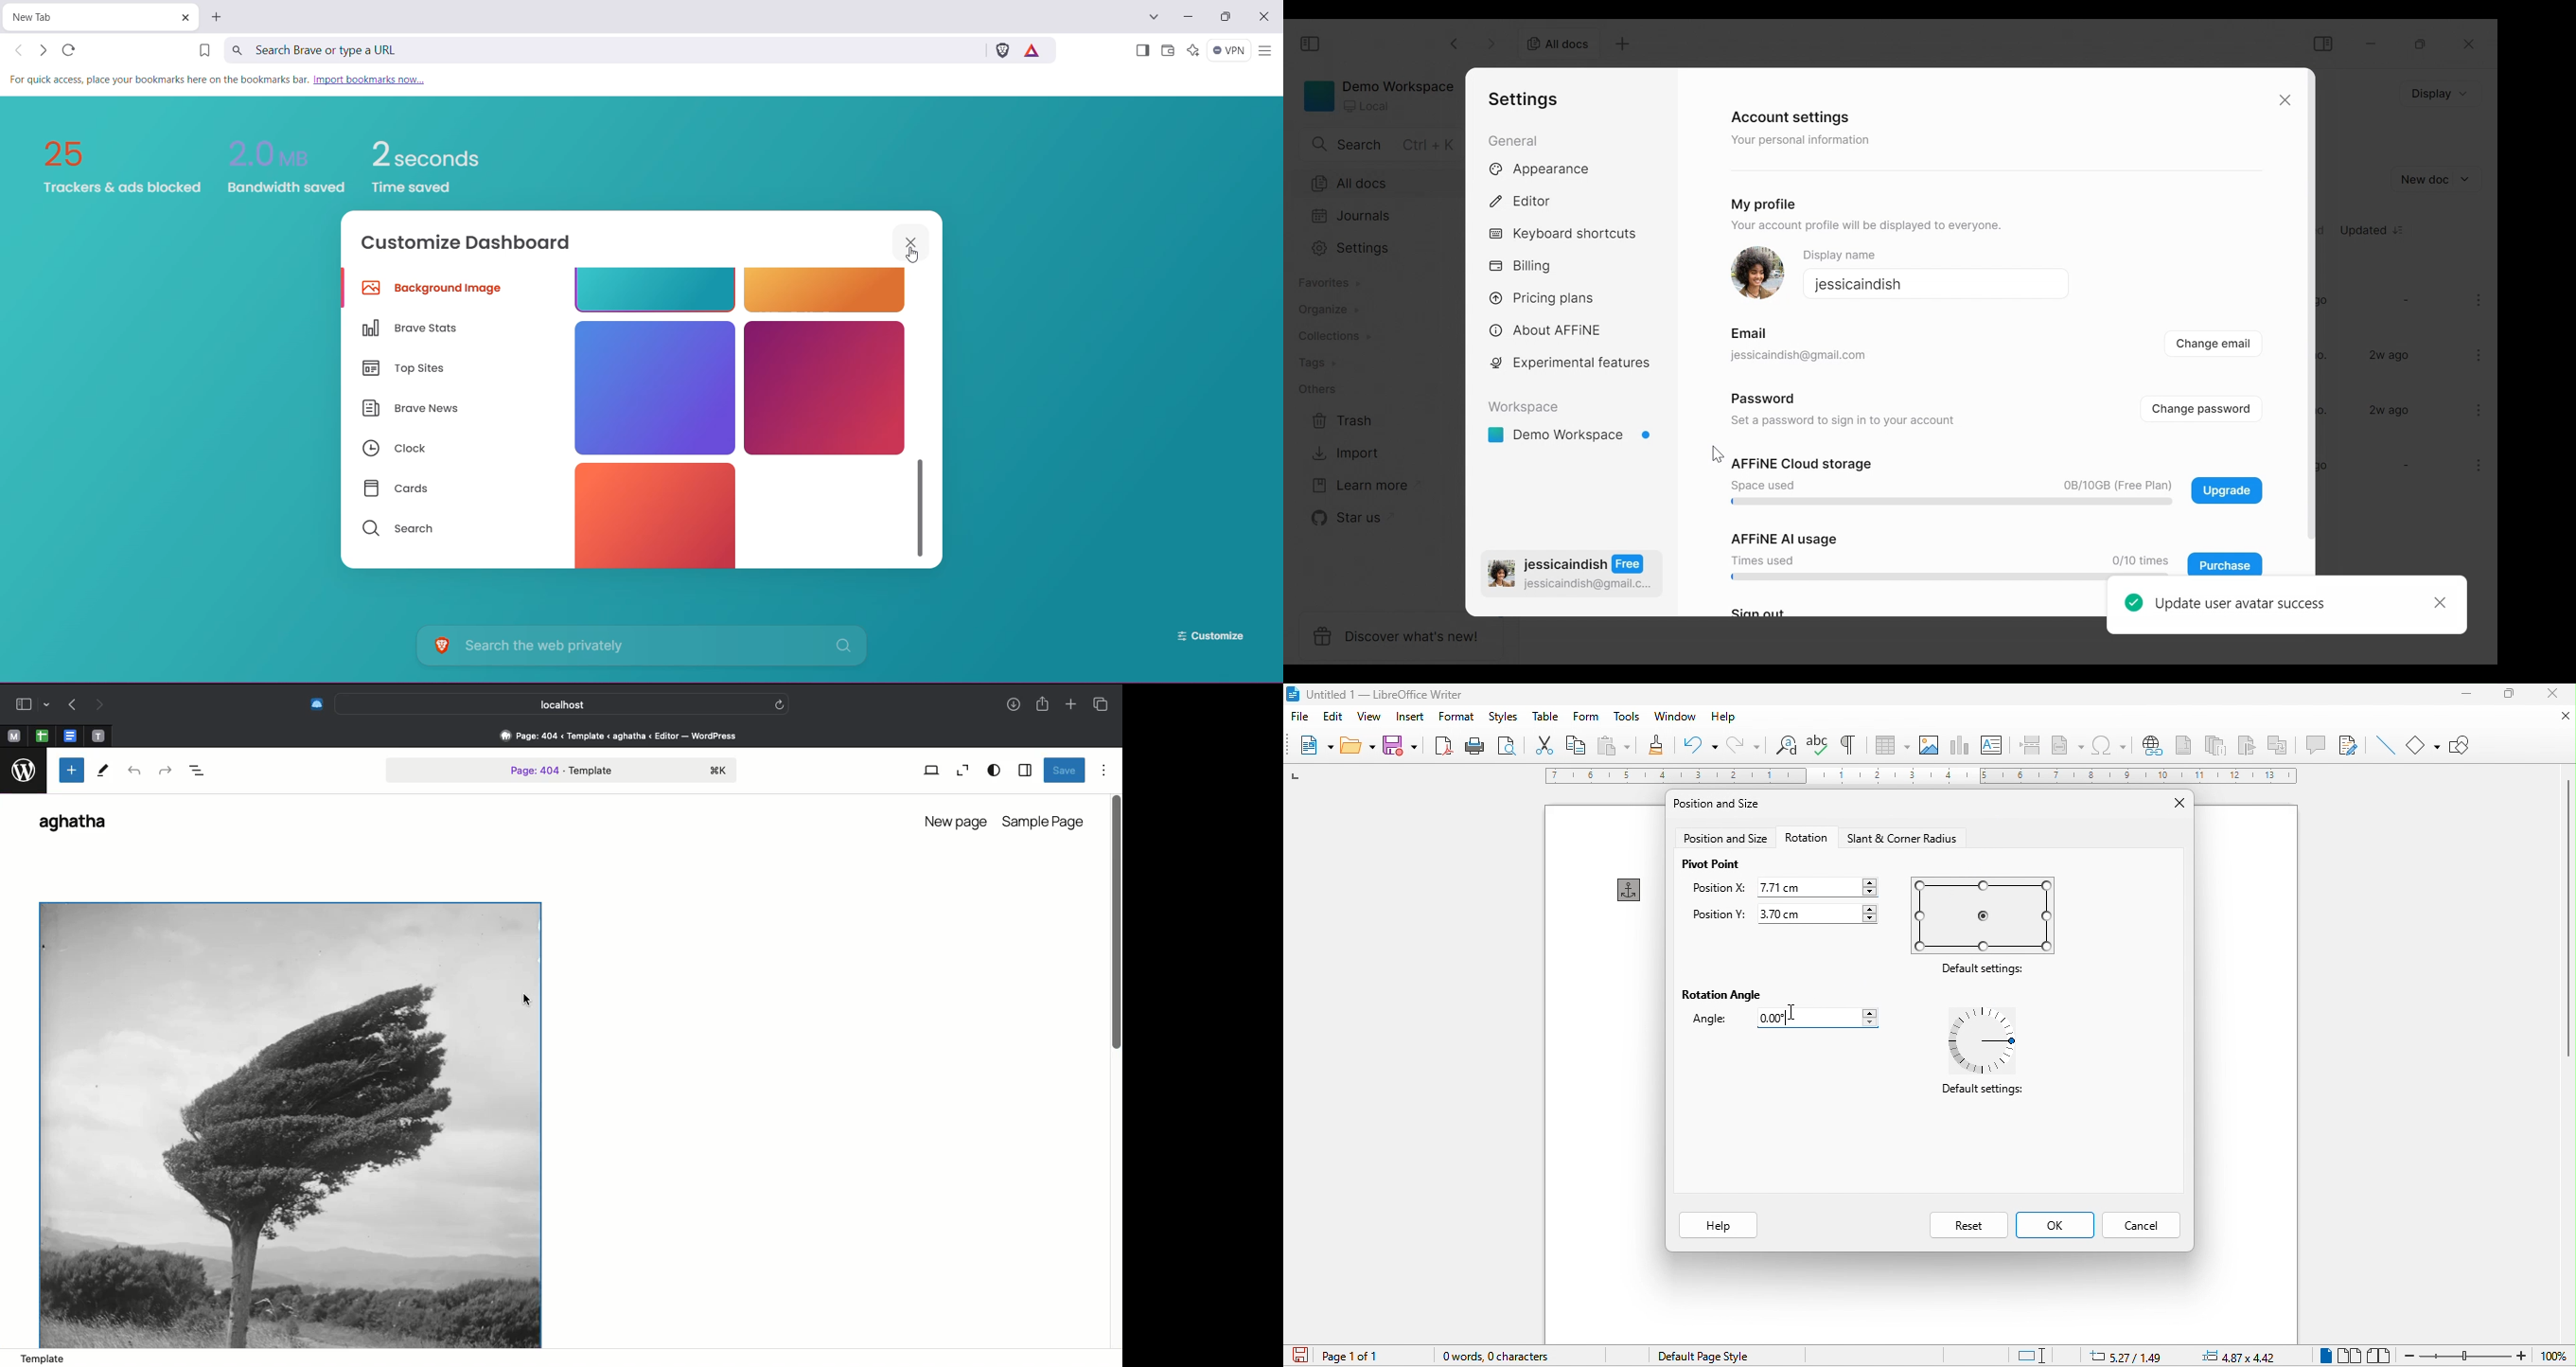 The image size is (2576, 1372). What do you see at coordinates (1340, 421) in the screenshot?
I see `Trash` at bounding box center [1340, 421].